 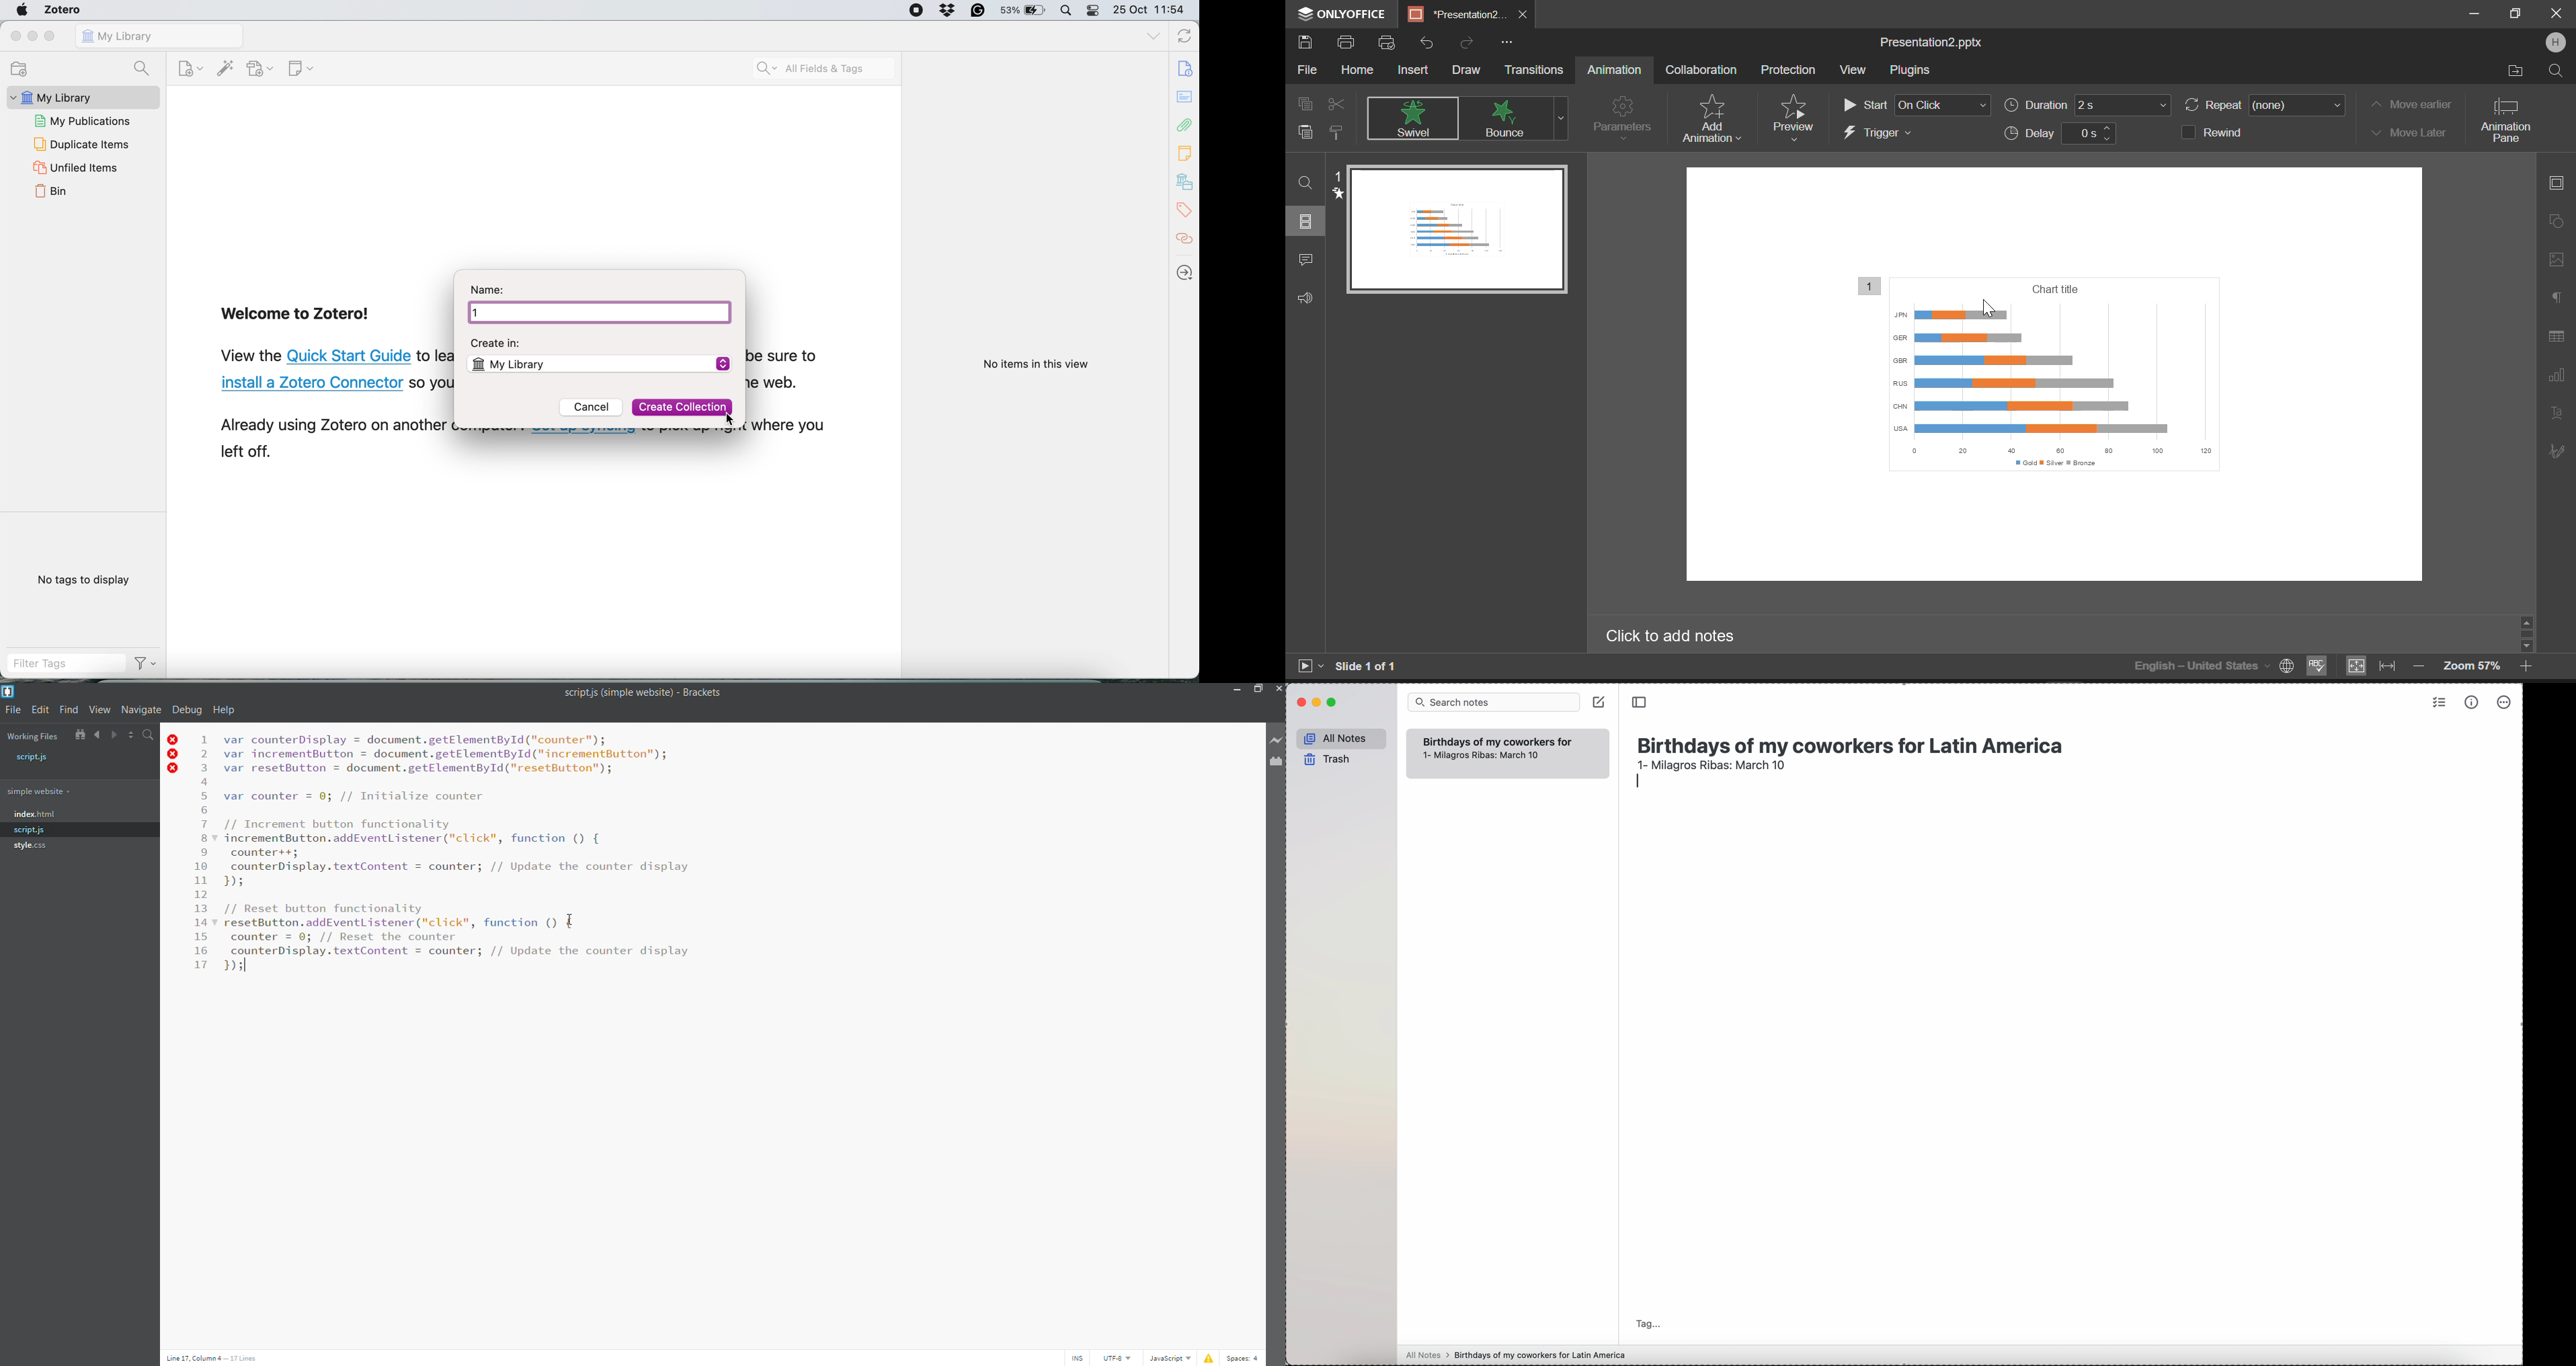 What do you see at coordinates (147, 733) in the screenshot?
I see `find in files` at bounding box center [147, 733].